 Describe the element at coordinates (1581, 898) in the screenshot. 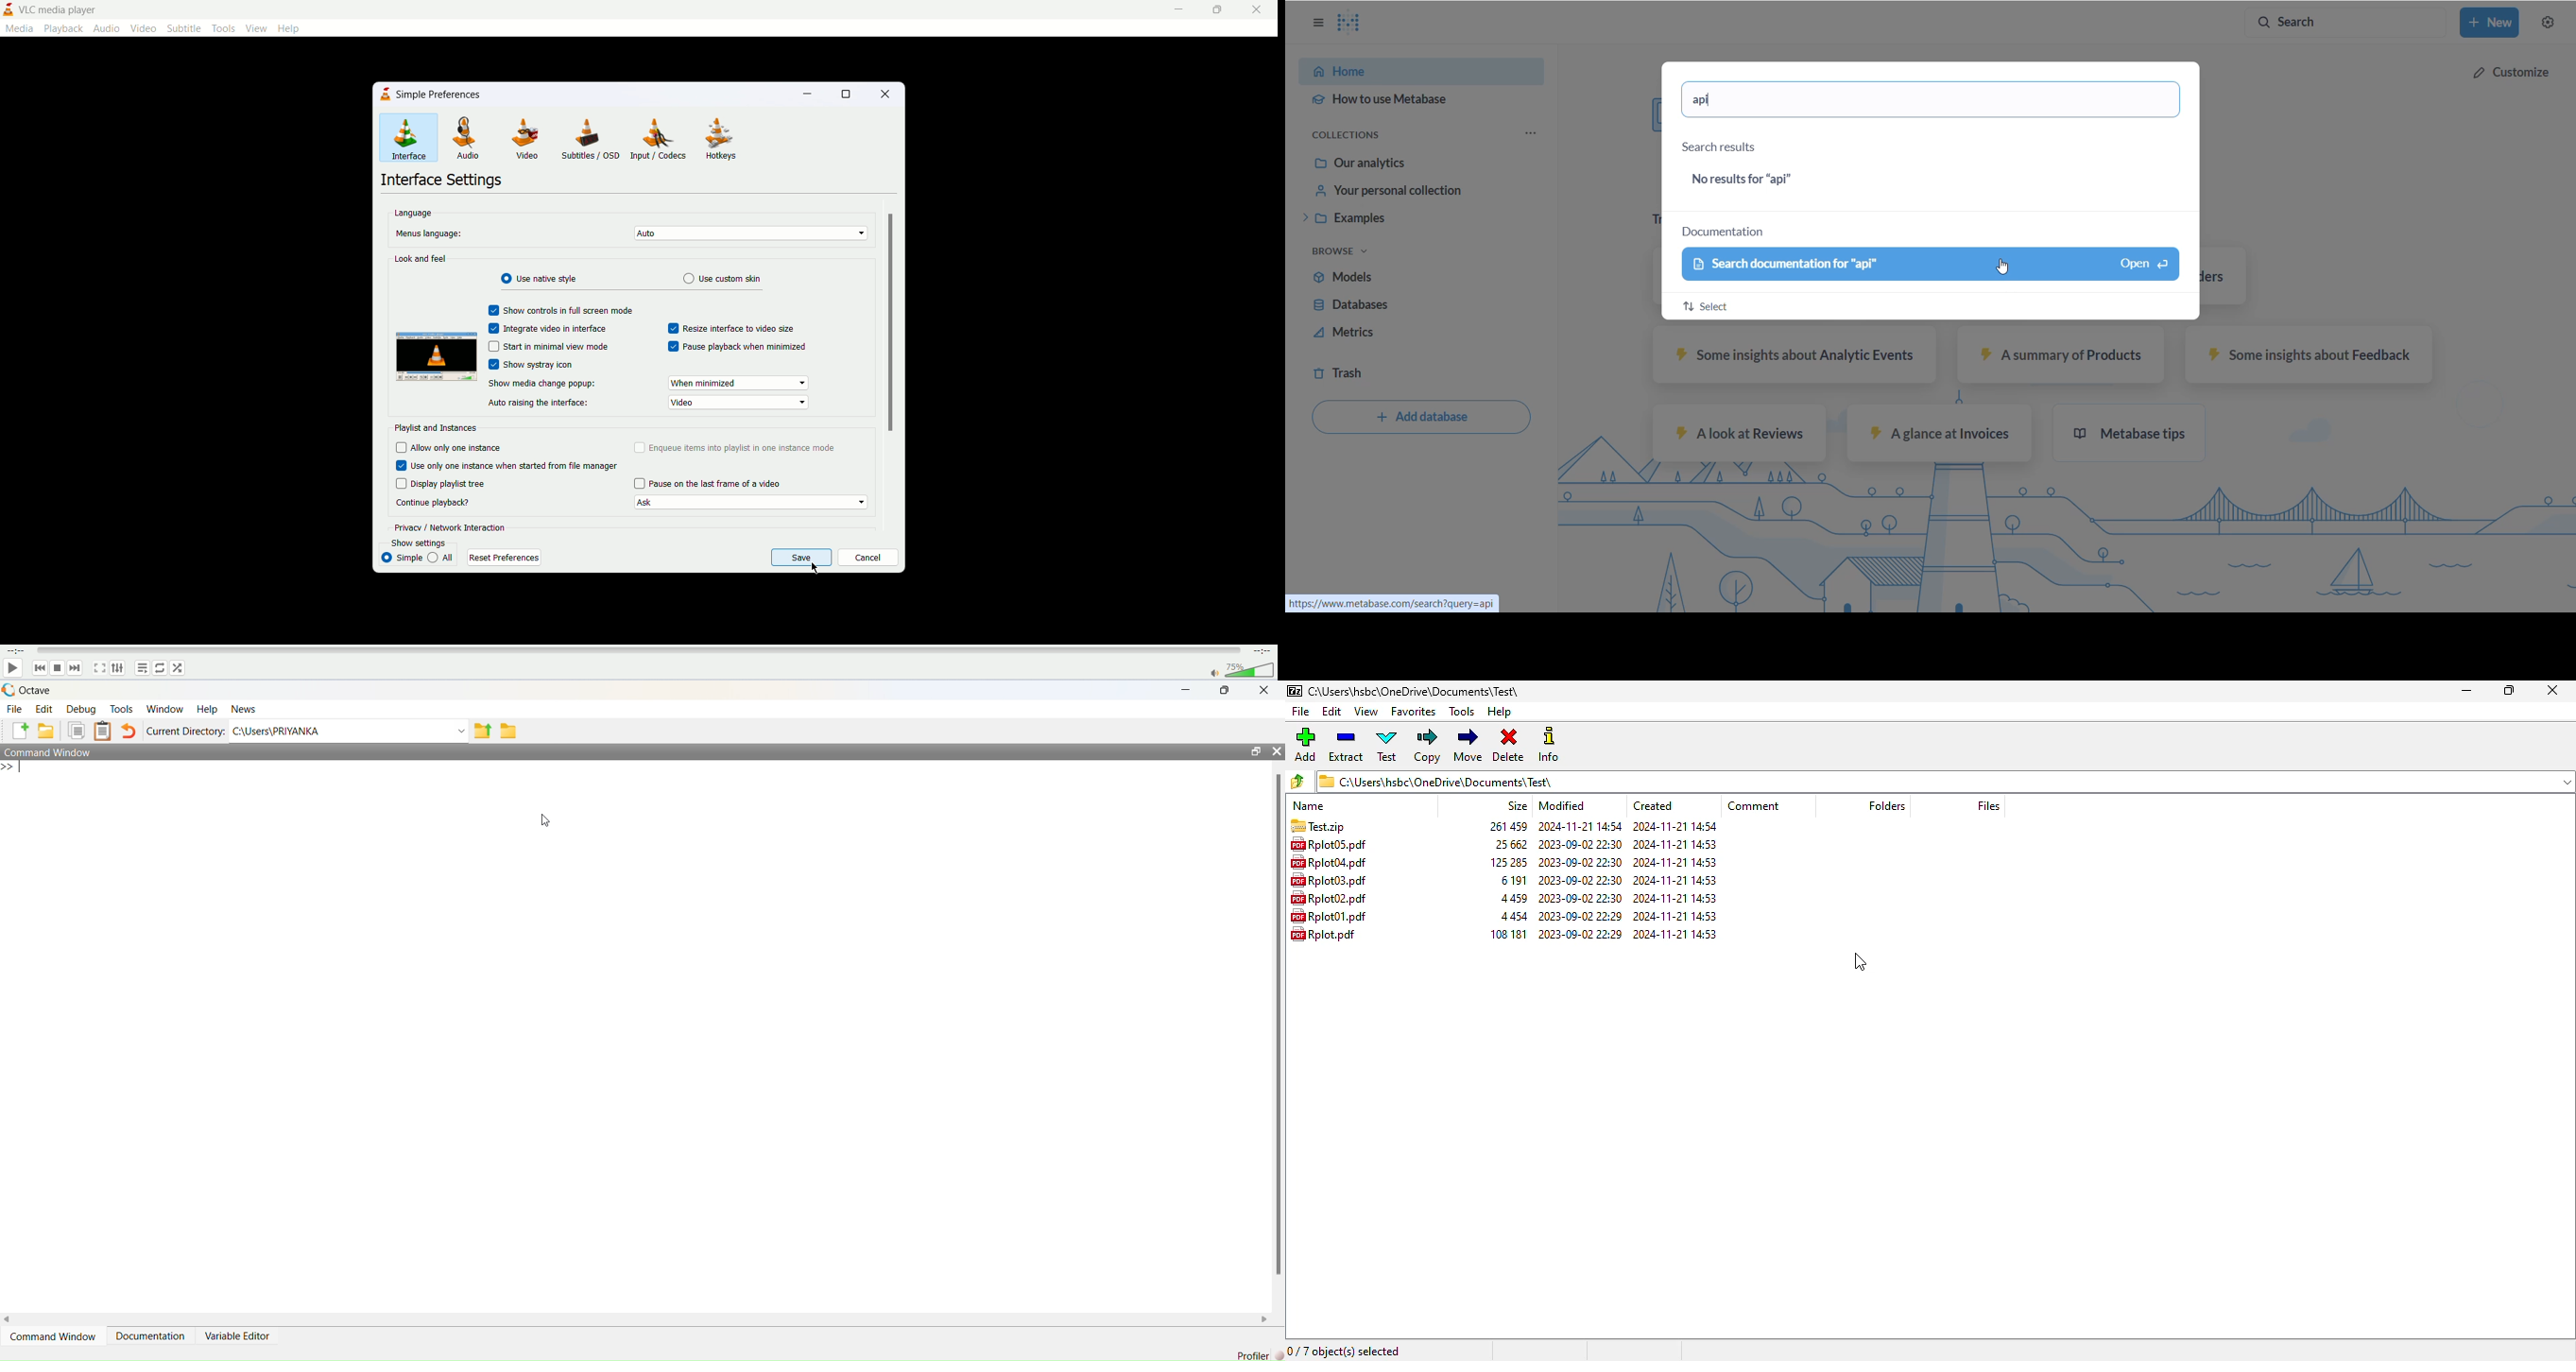

I see `modified date & time` at that location.